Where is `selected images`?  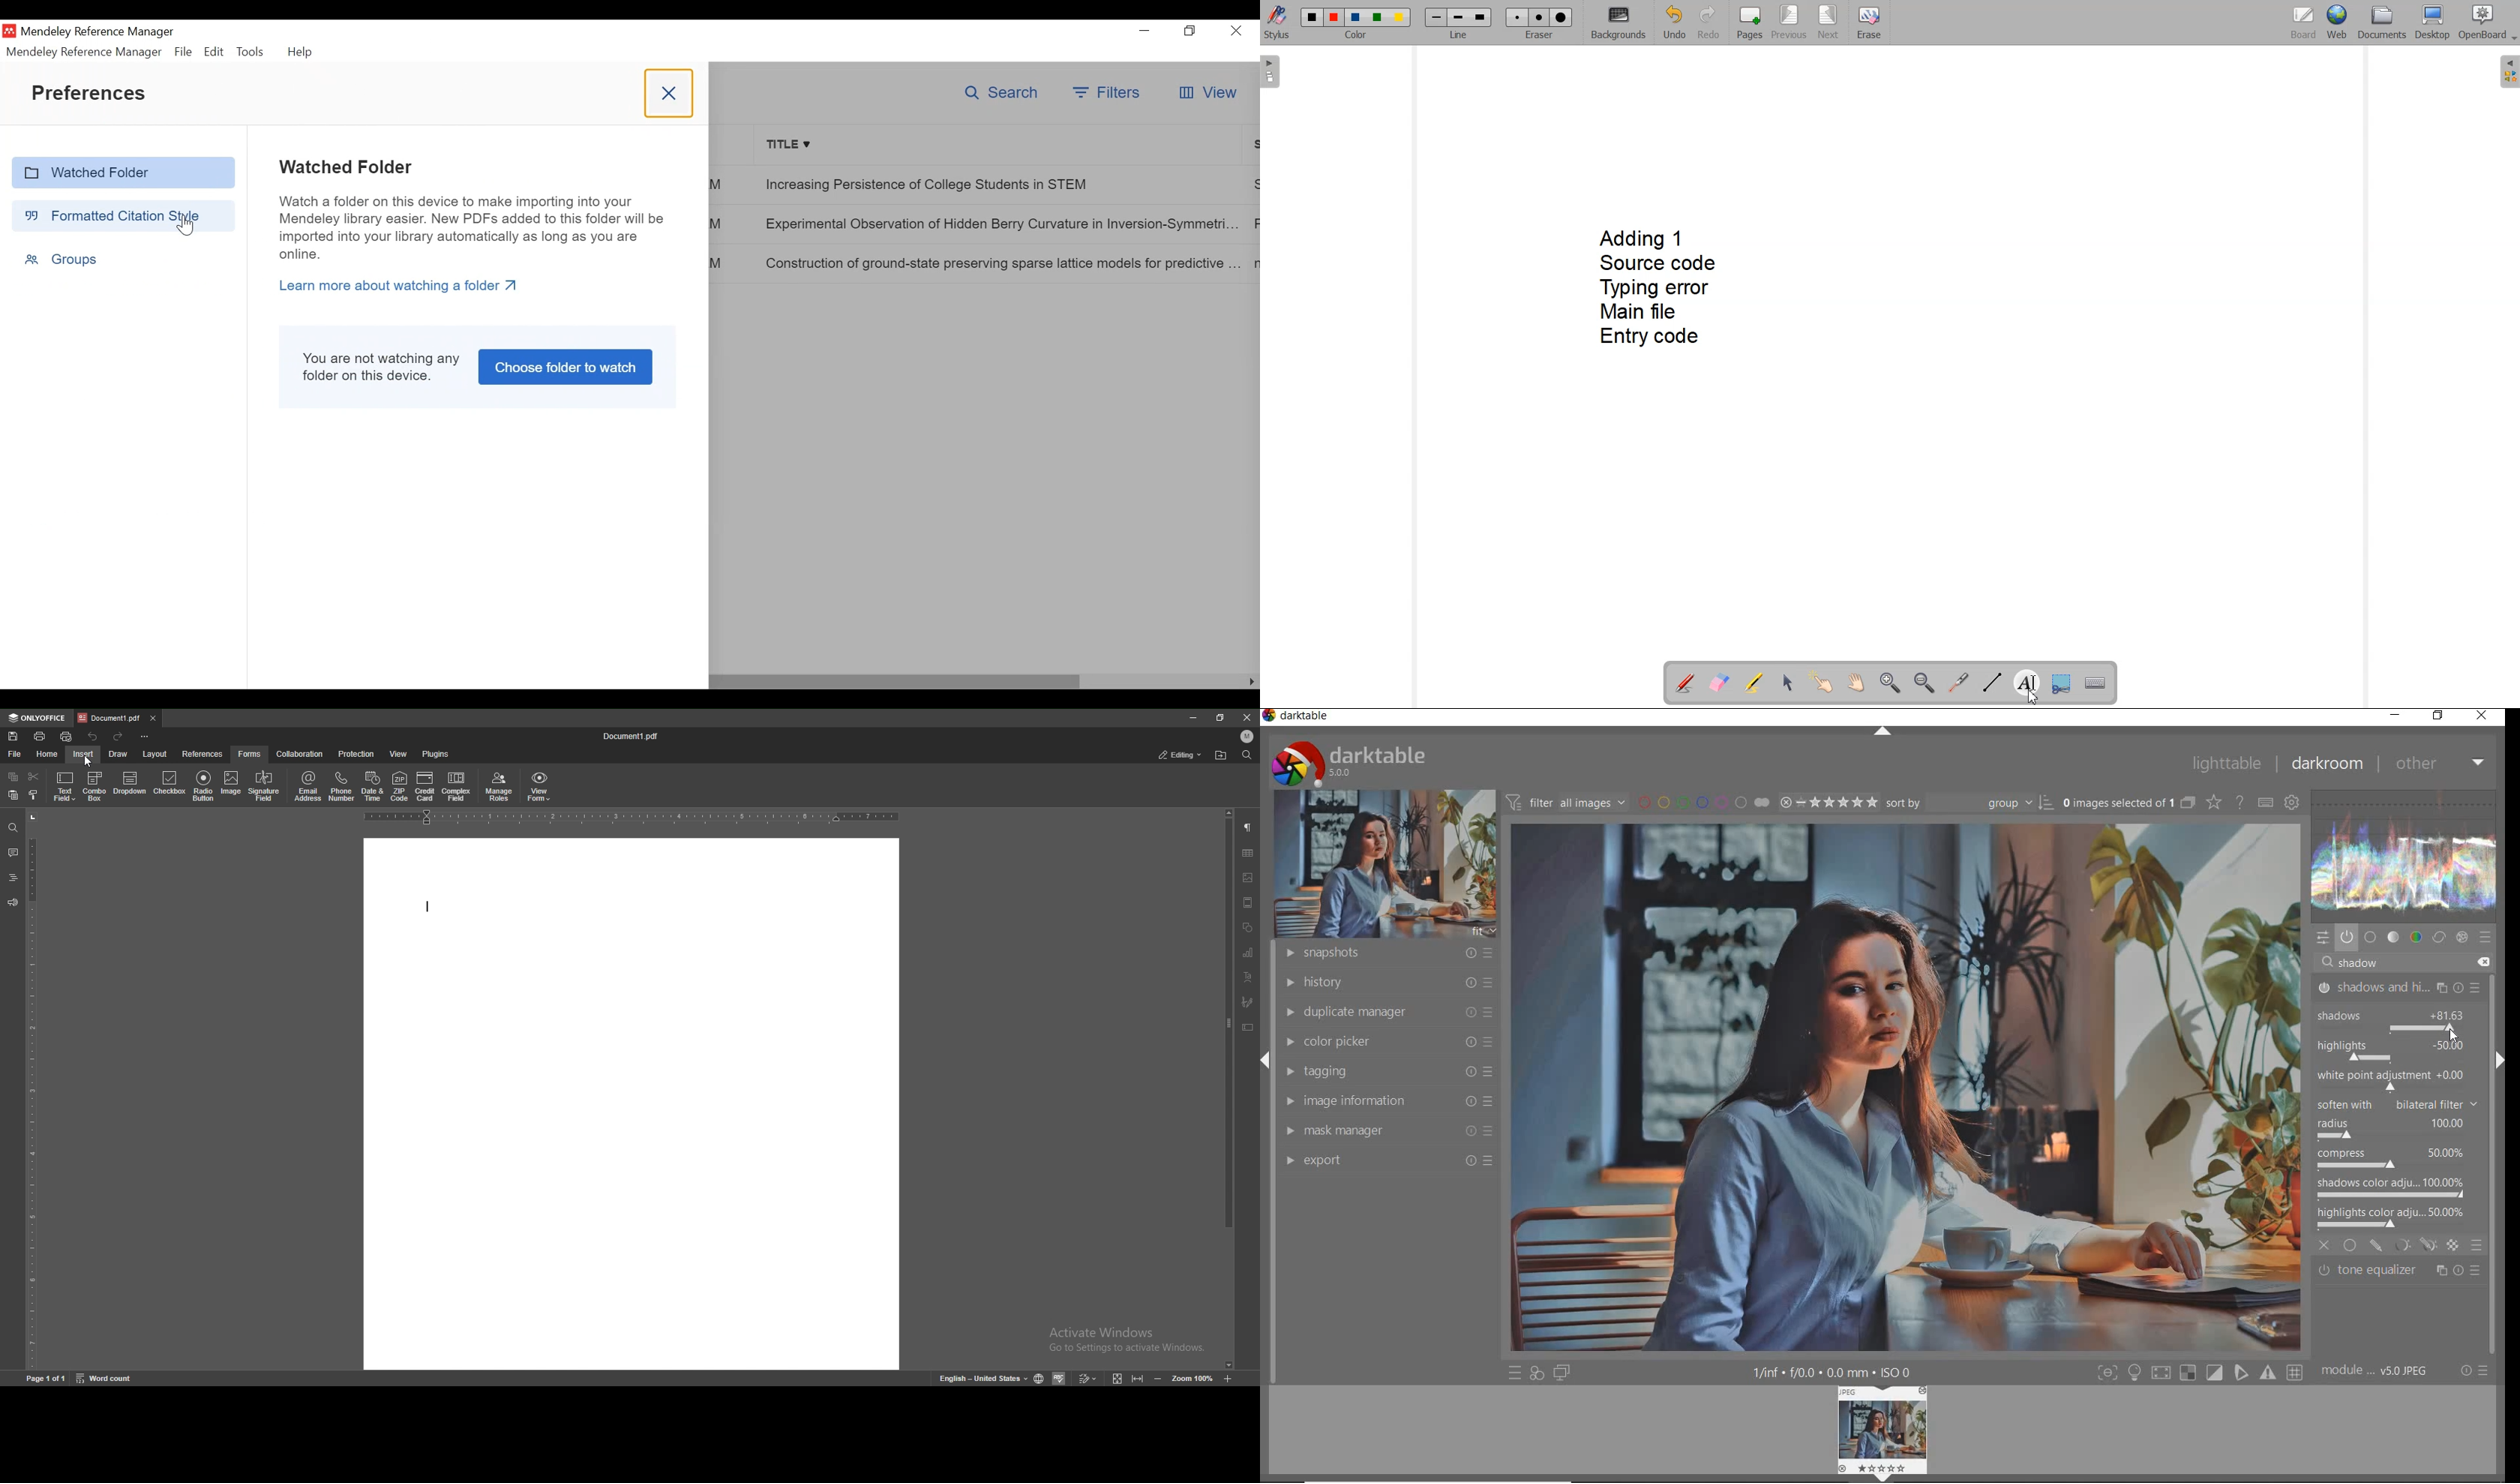 selected images is located at coordinates (2117, 802).